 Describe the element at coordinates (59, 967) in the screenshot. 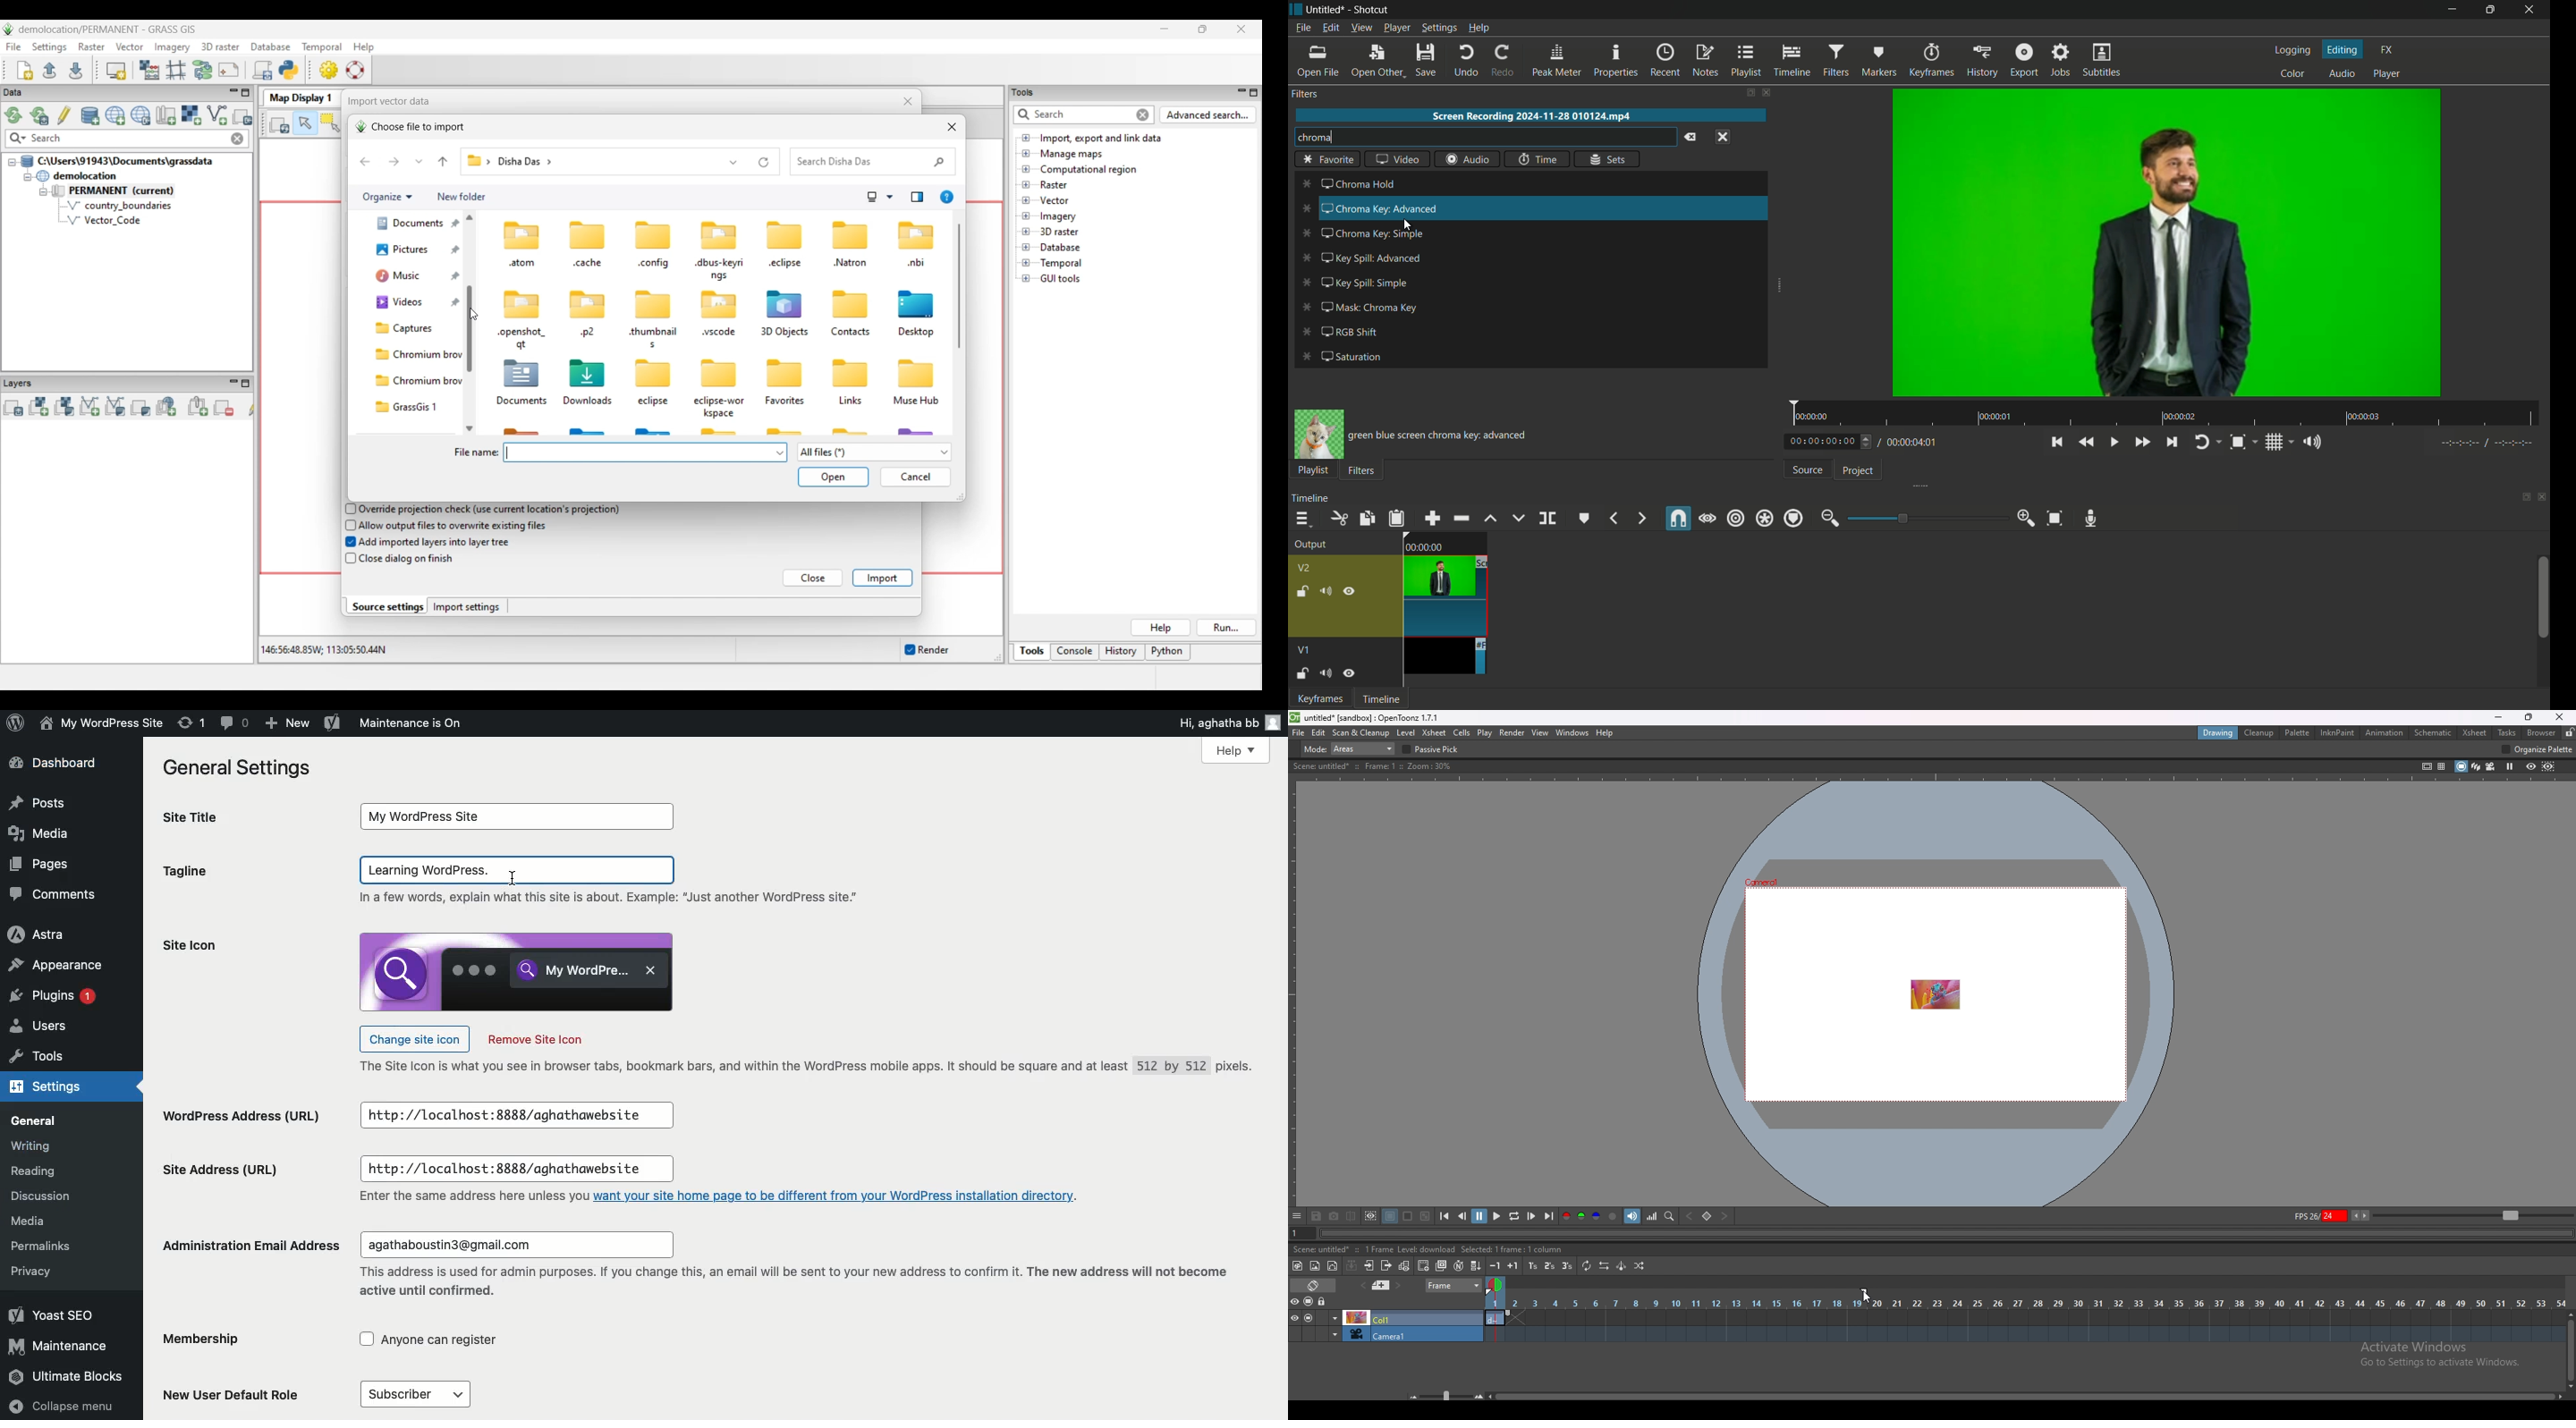

I see `Appearance` at that location.